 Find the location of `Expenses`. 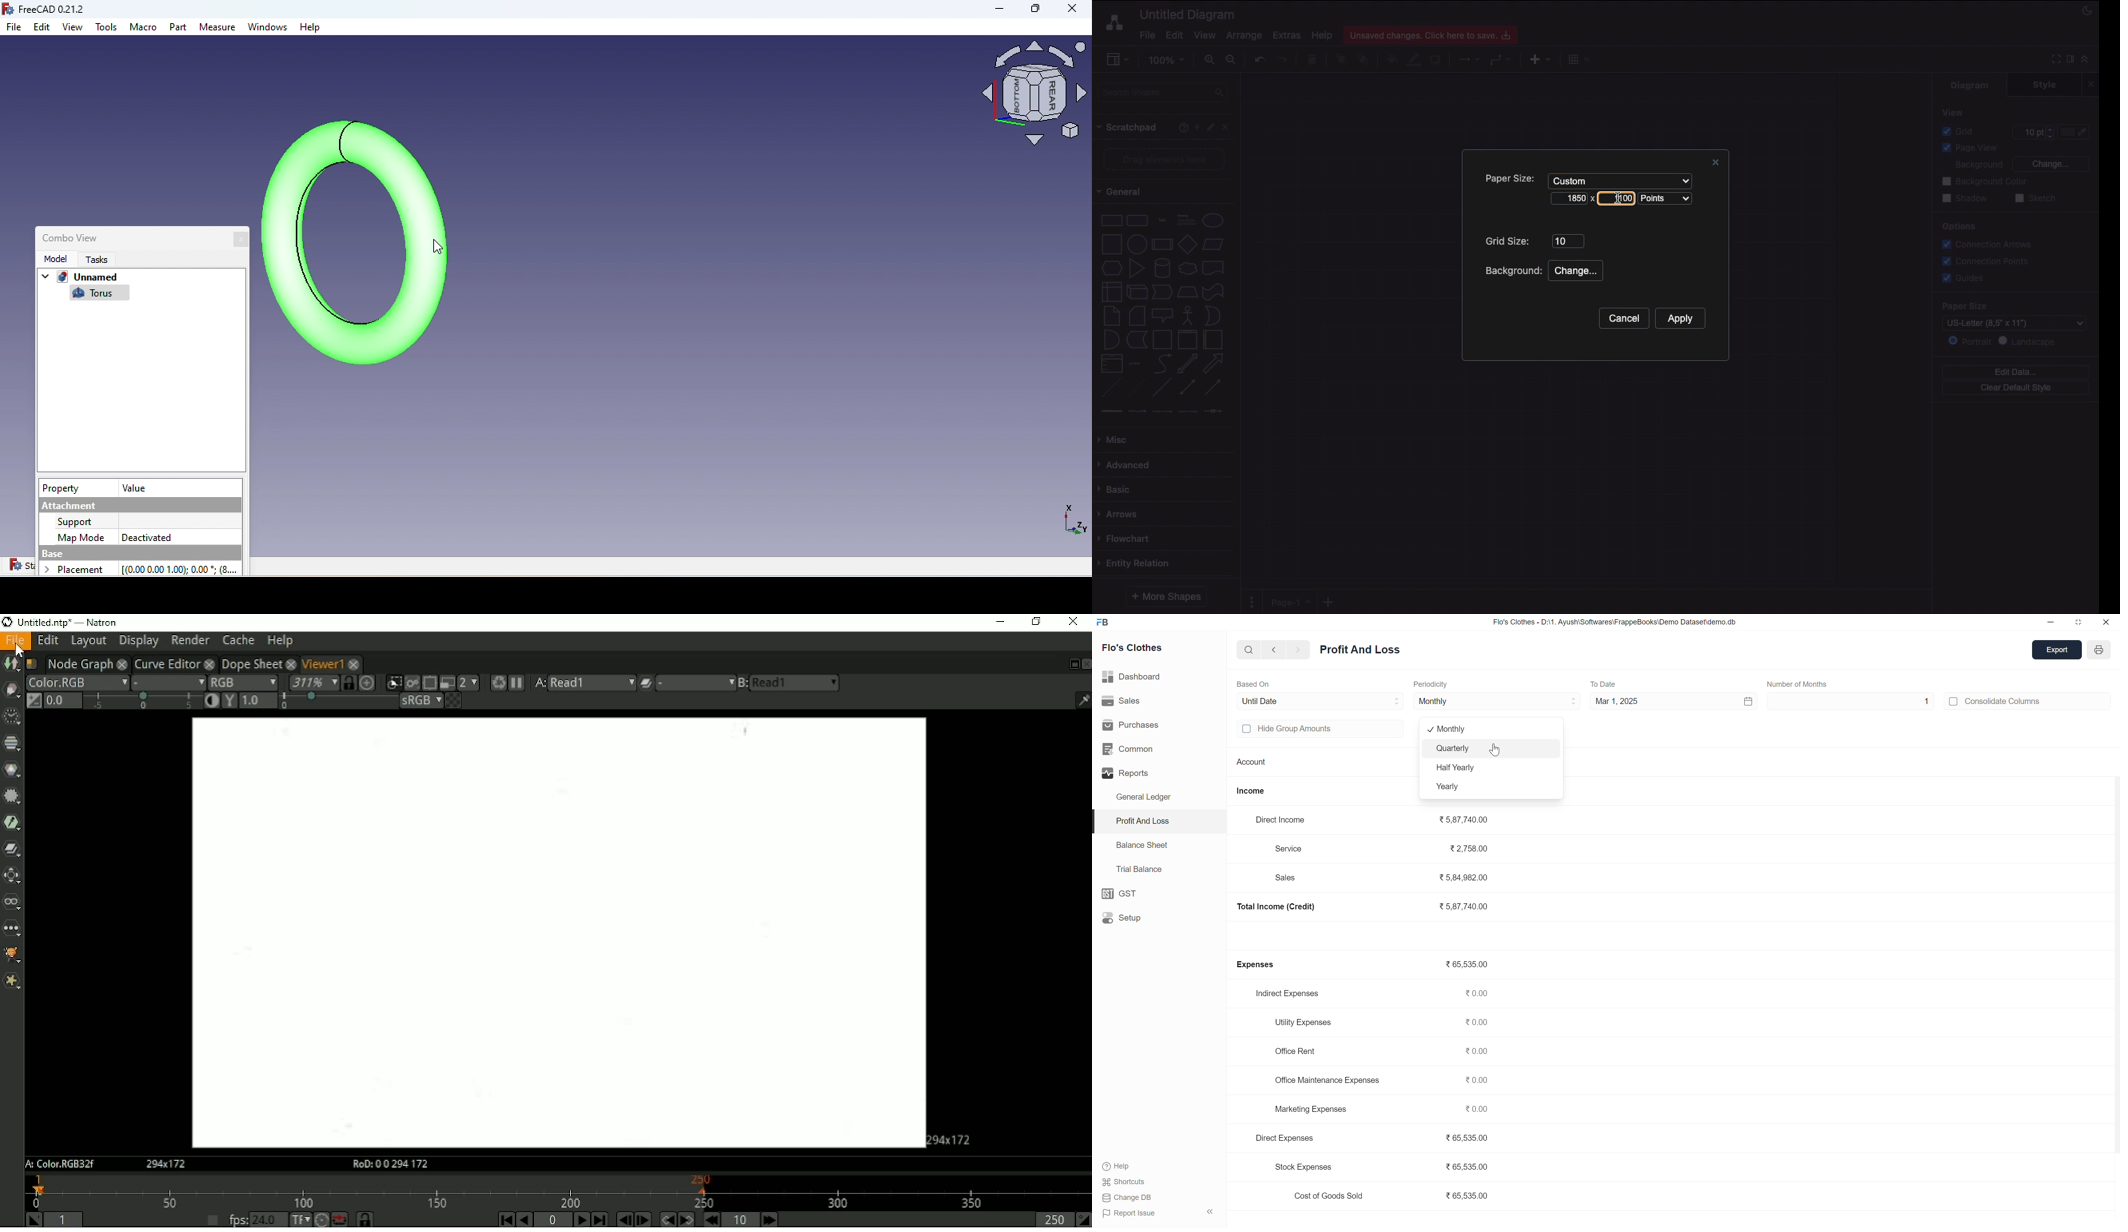

Expenses is located at coordinates (1259, 965).